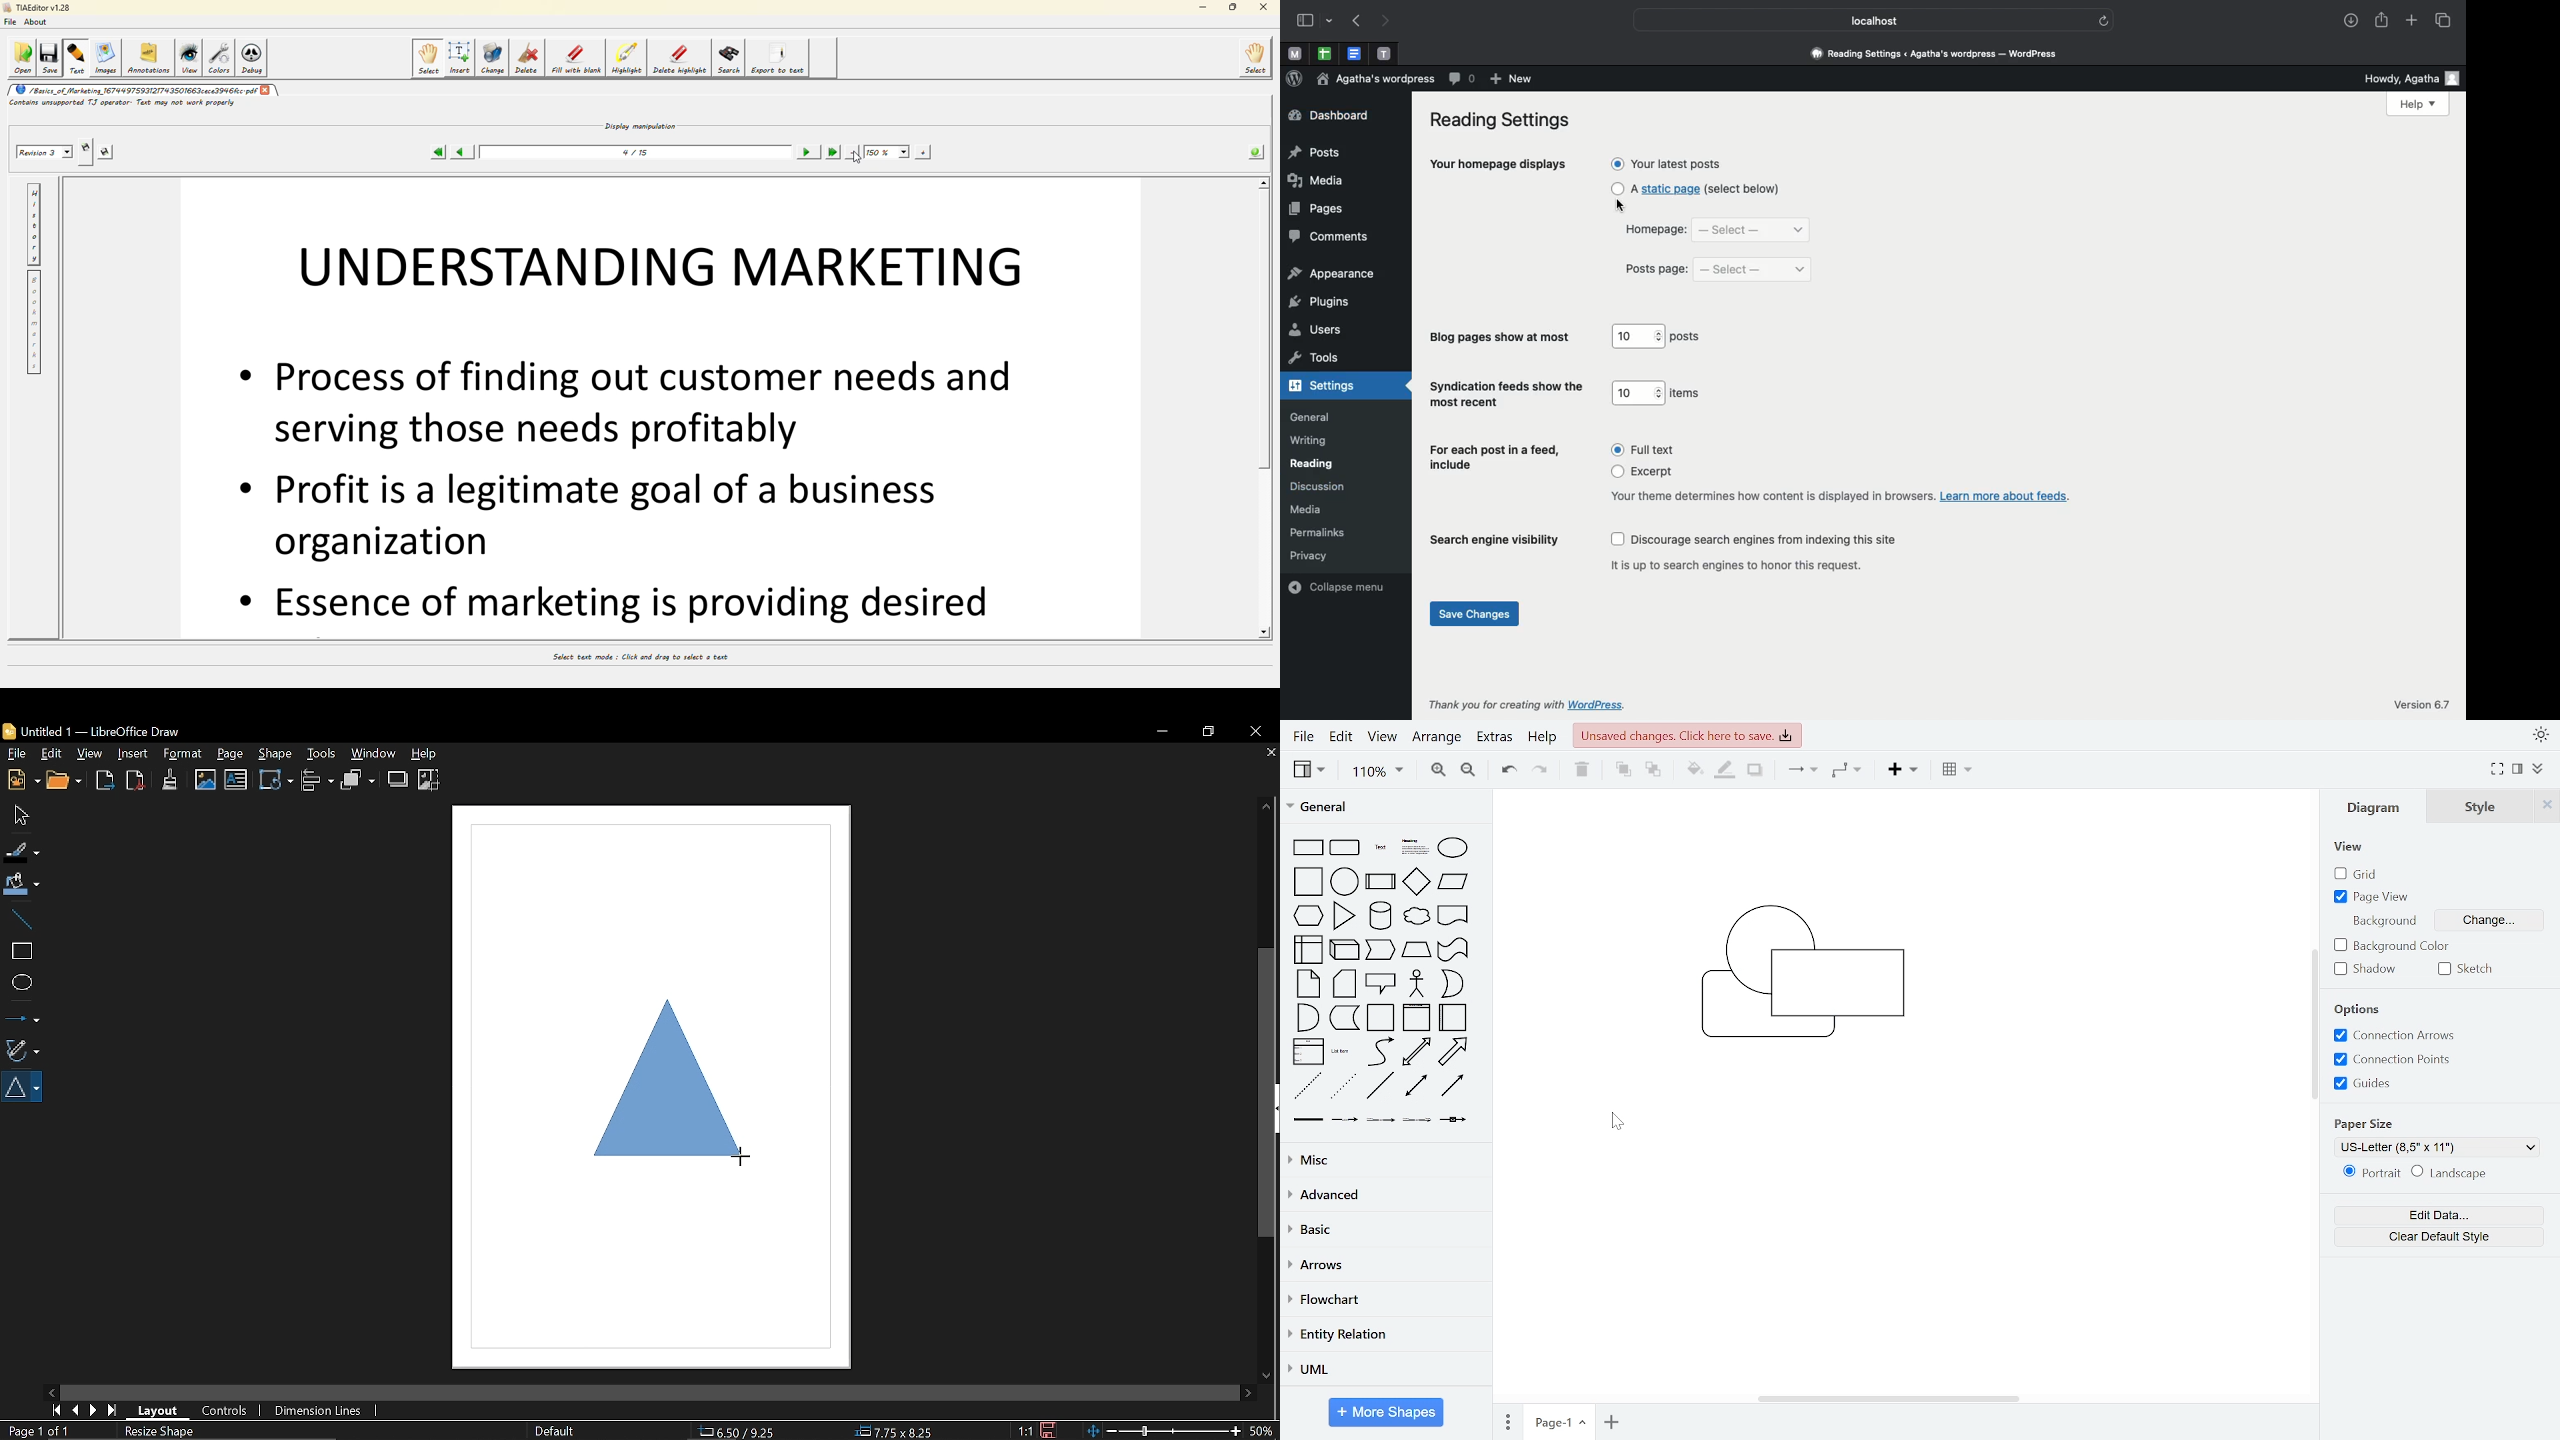 The height and width of the screenshot is (1456, 2576). I want to click on line, so click(1382, 1086).